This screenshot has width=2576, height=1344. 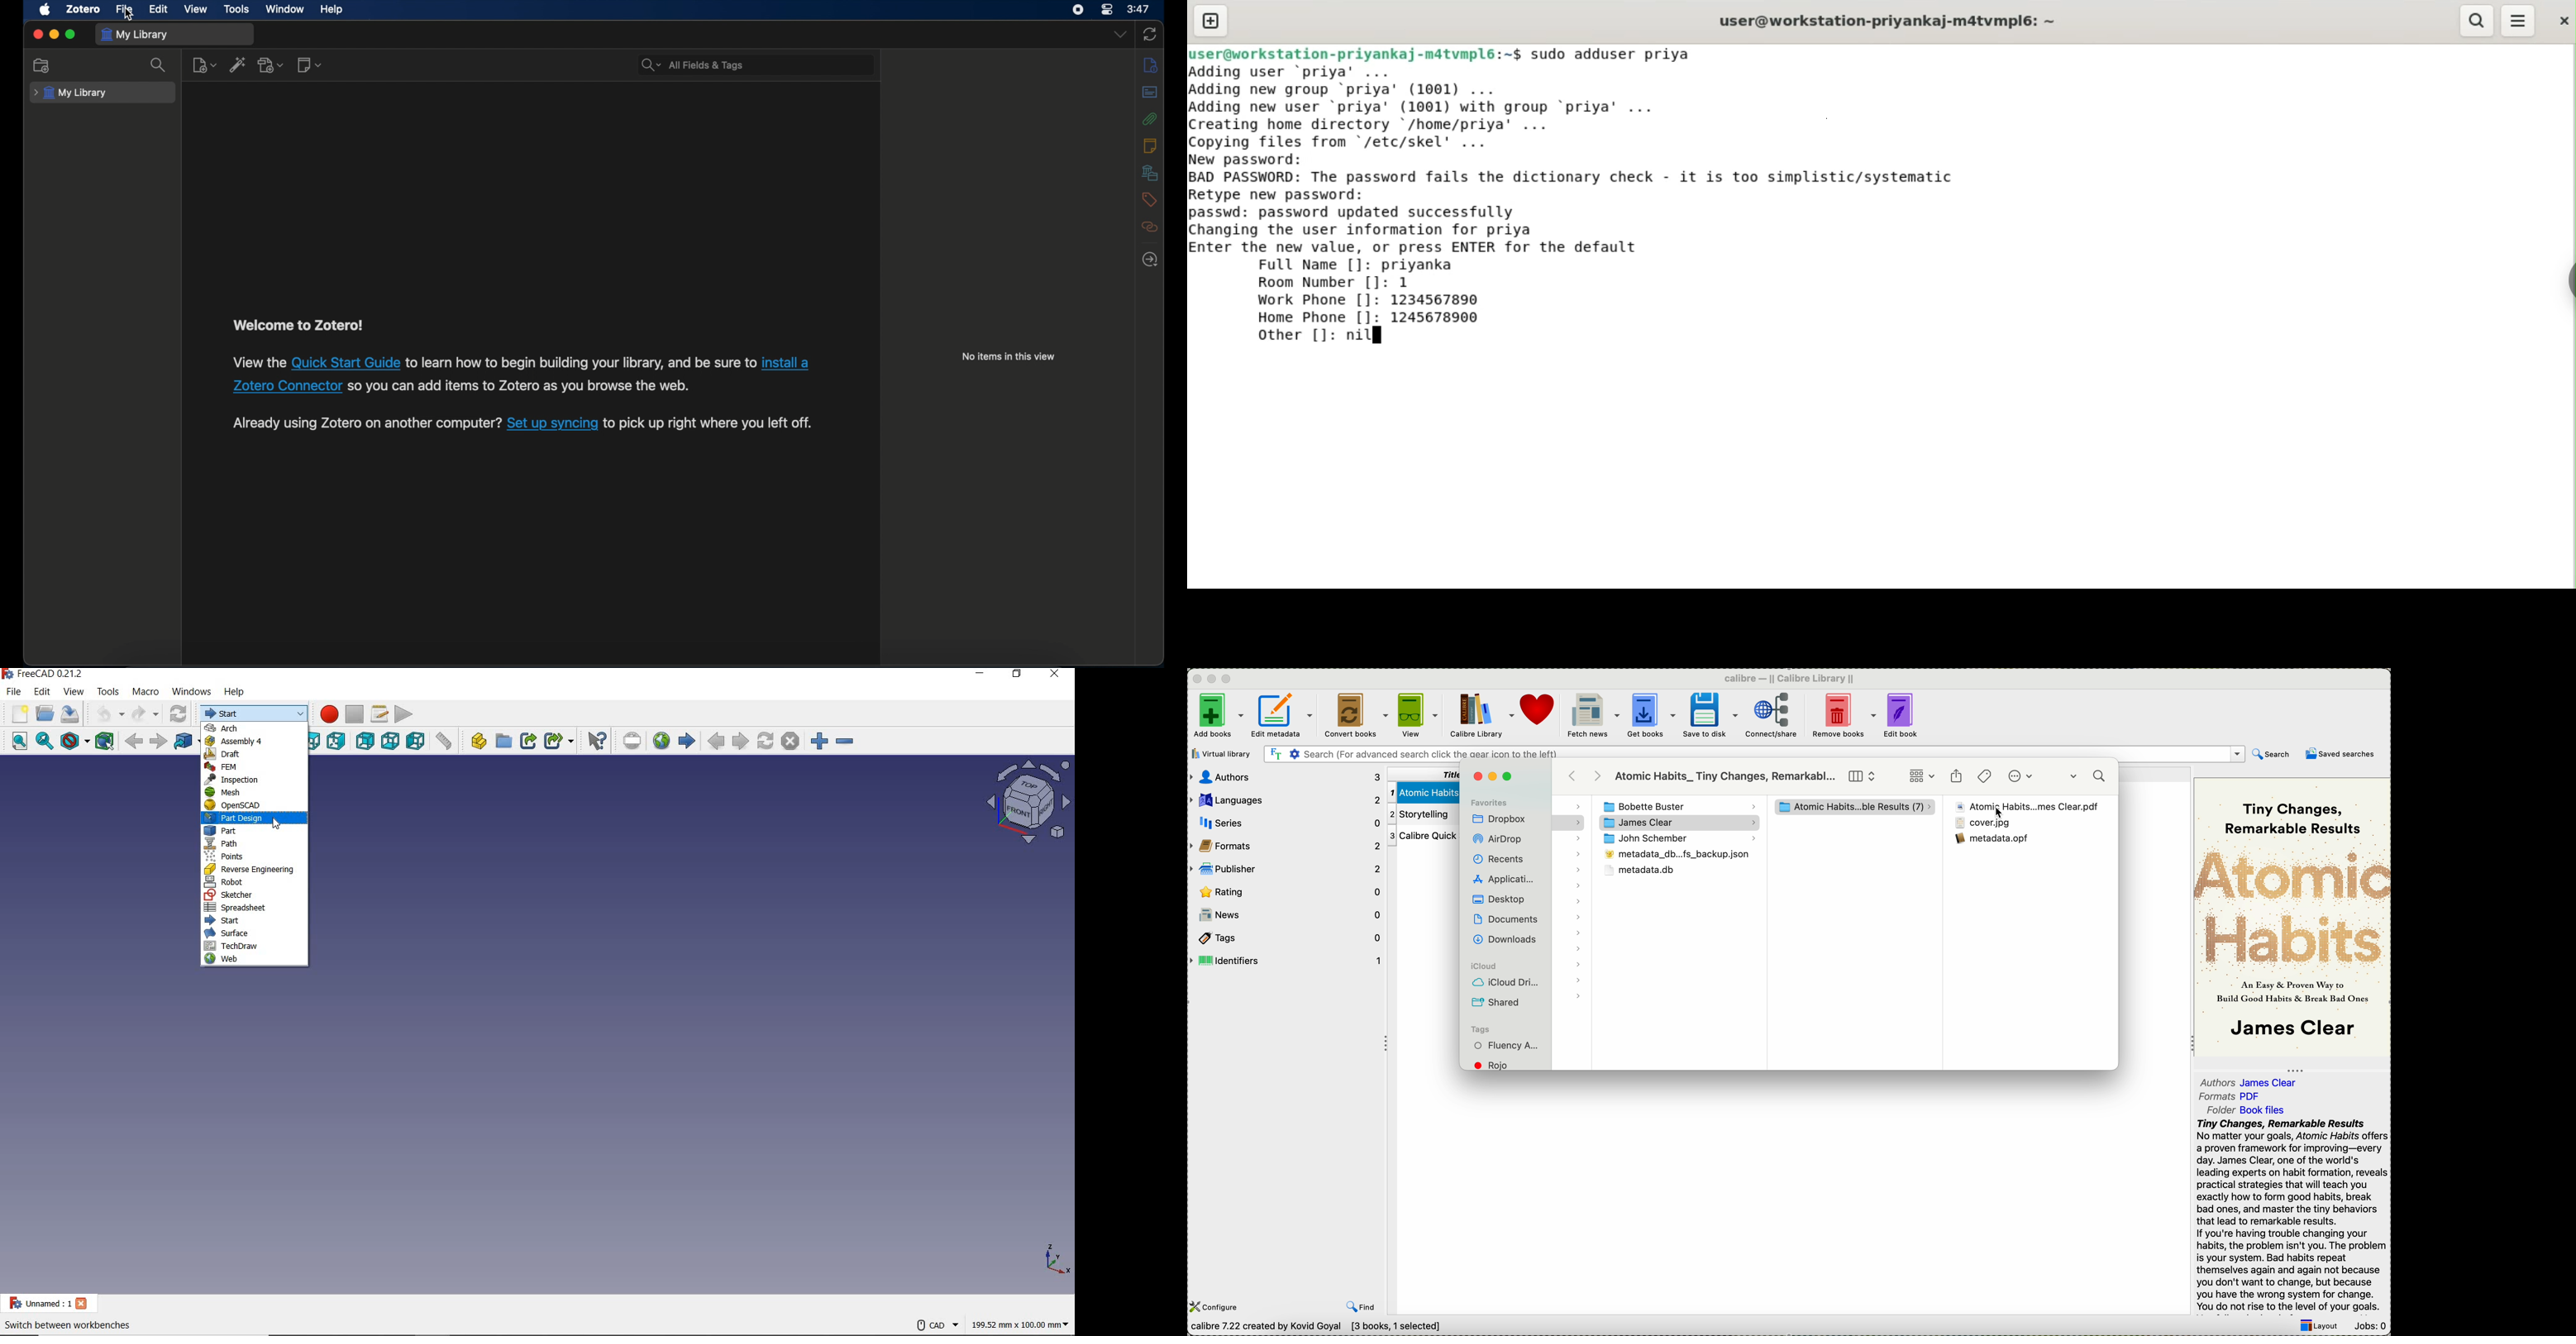 I want to click on save to disk, so click(x=1710, y=715).